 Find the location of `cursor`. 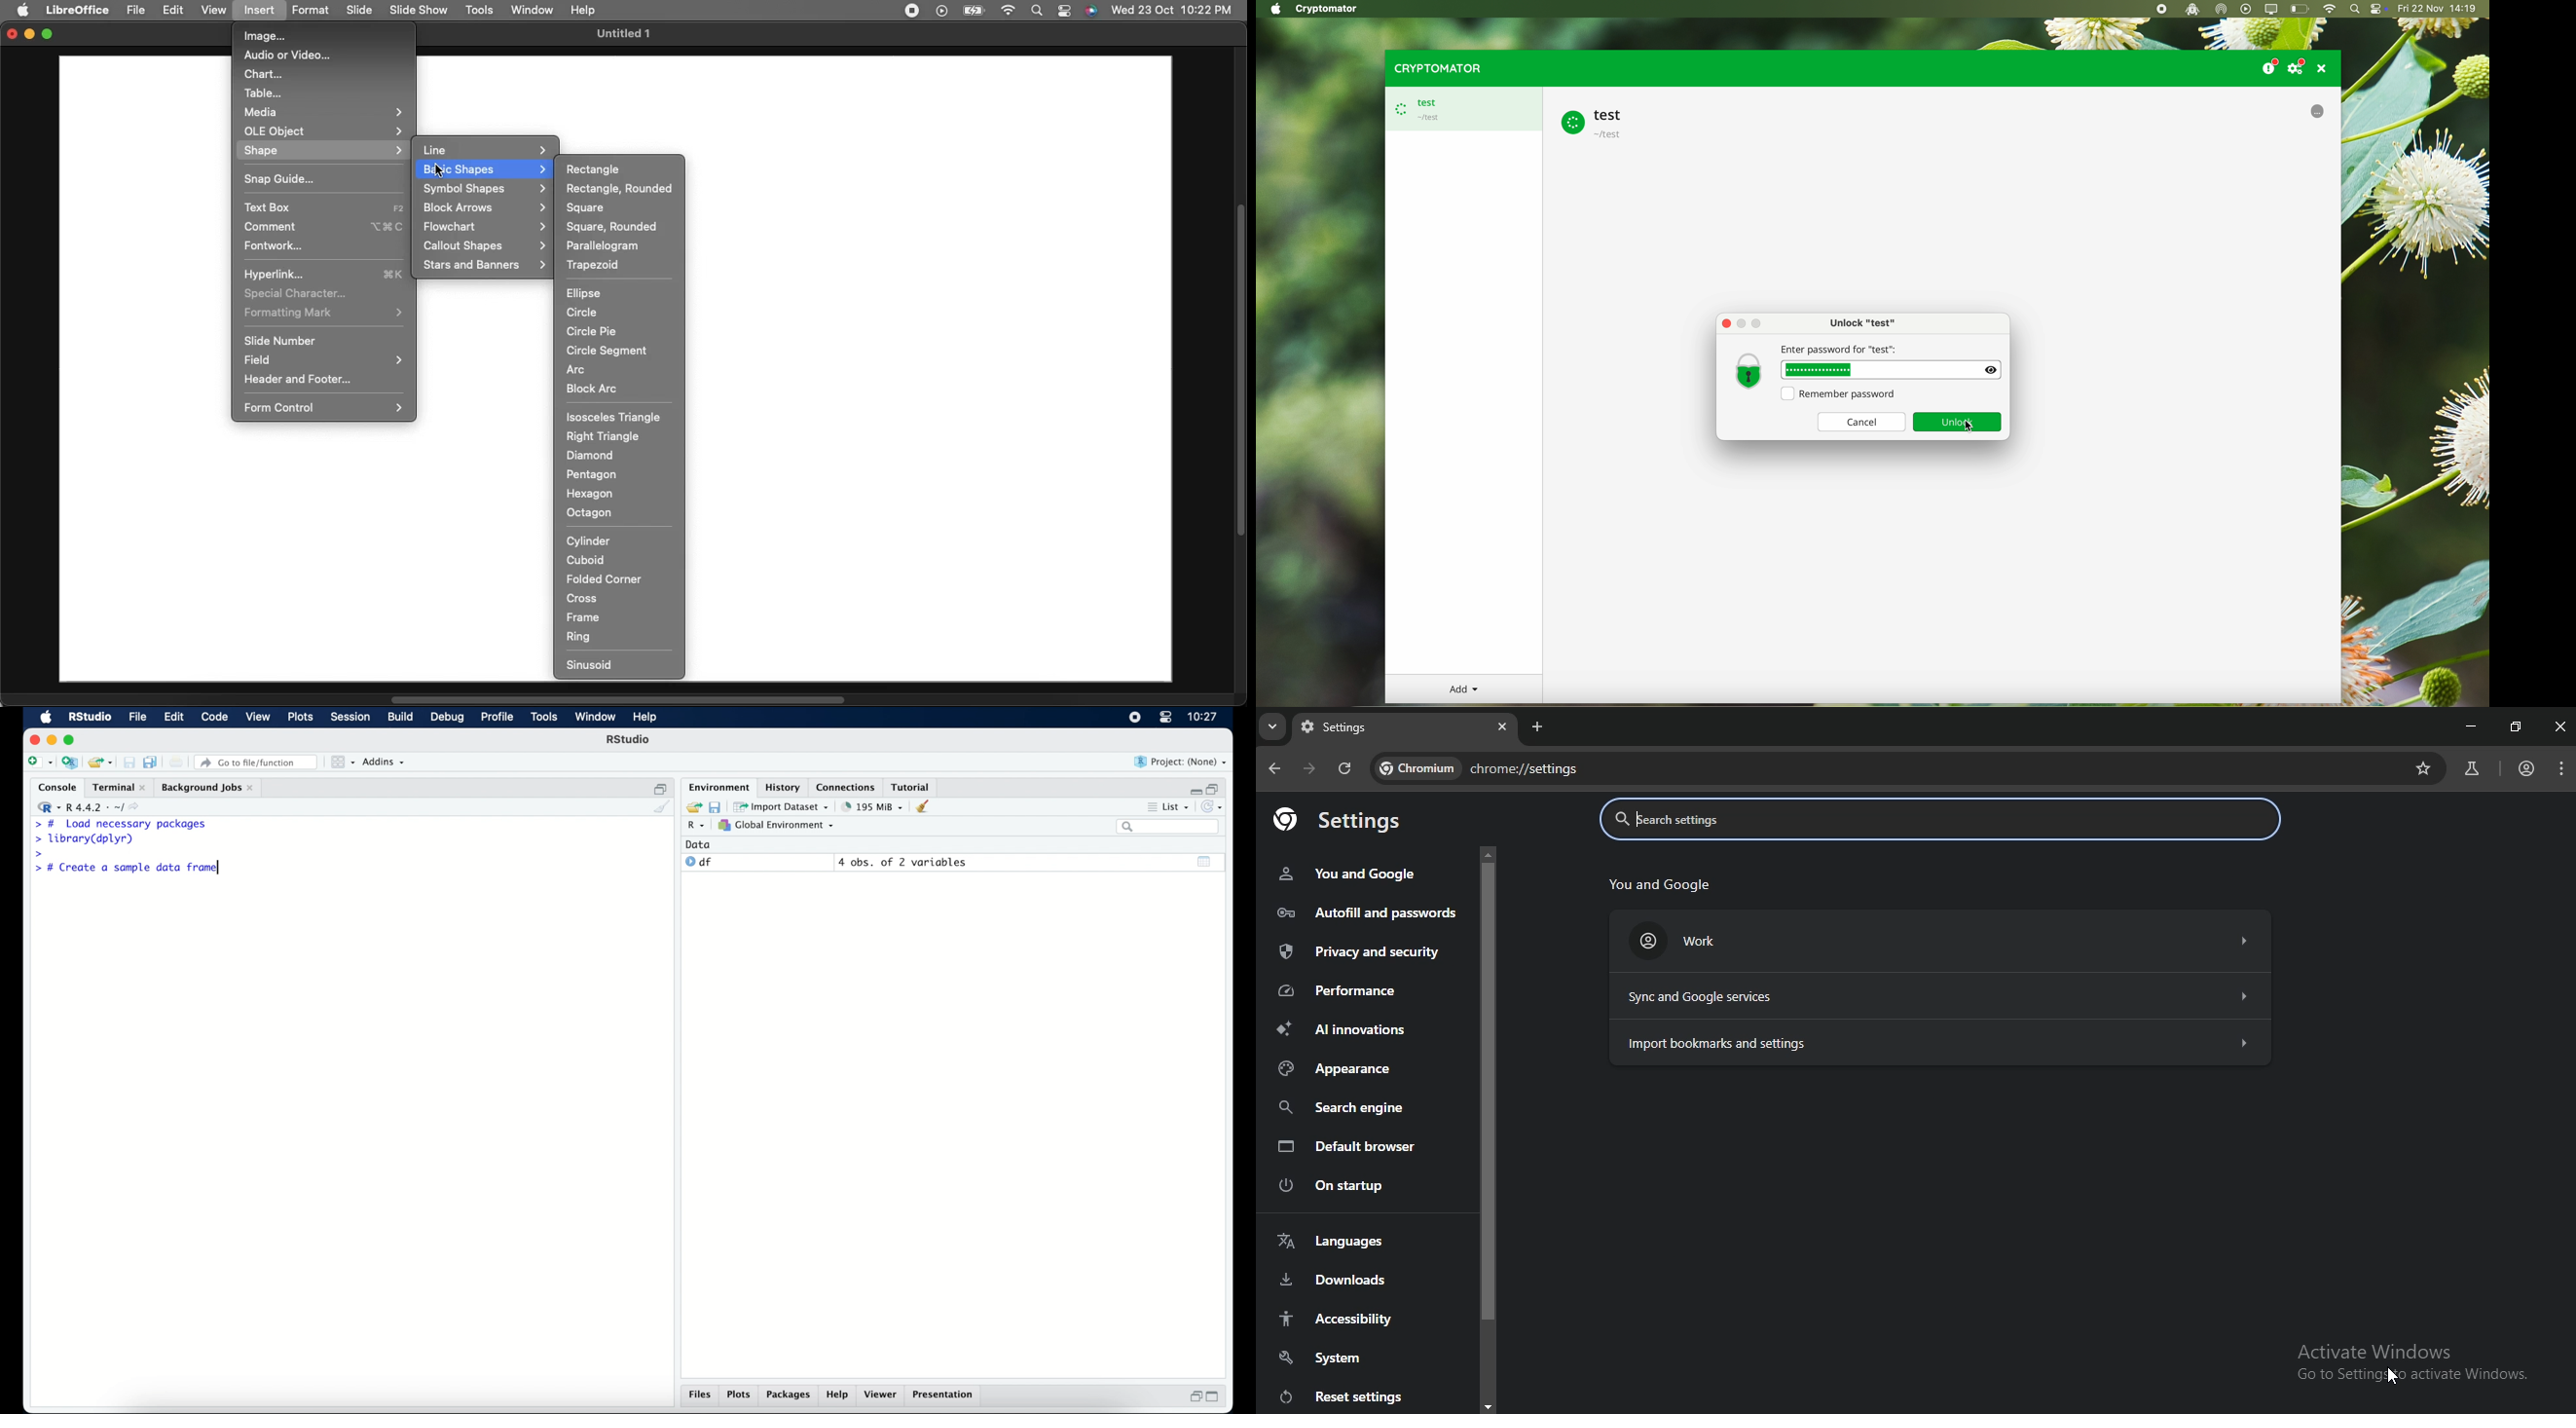

cursor is located at coordinates (443, 169).